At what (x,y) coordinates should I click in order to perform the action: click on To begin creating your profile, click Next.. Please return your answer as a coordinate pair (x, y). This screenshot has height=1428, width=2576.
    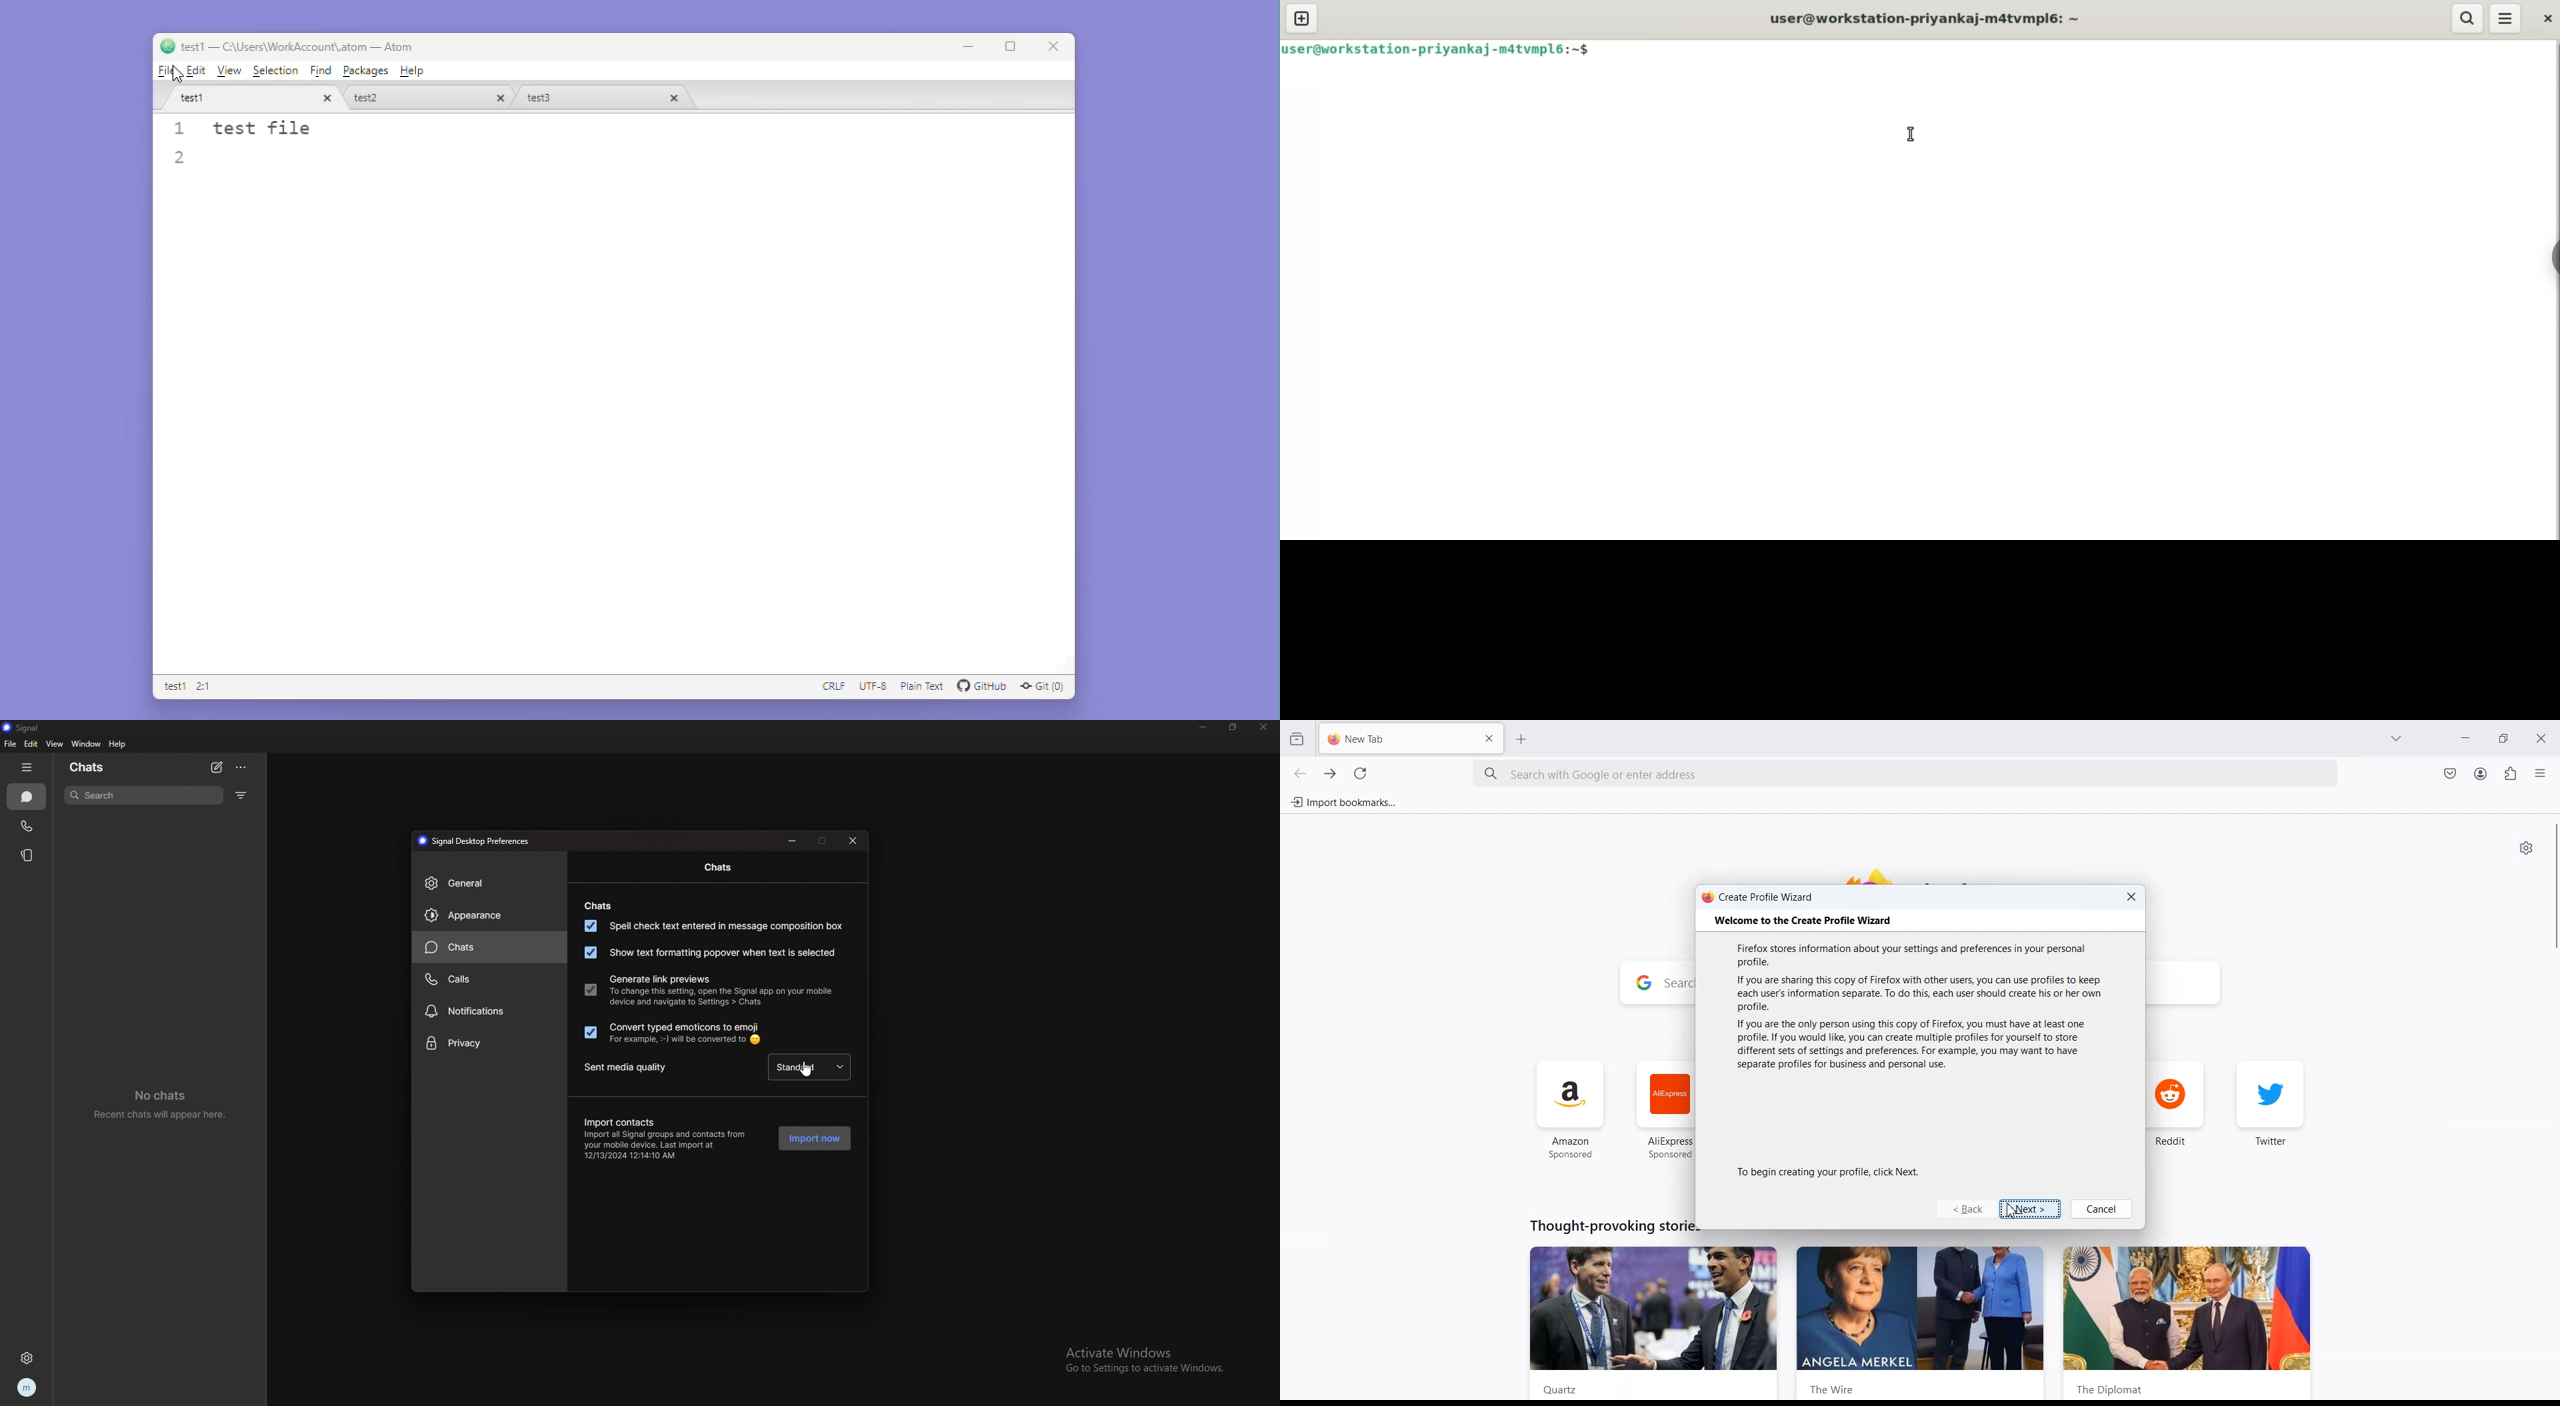
    Looking at the image, I should click on (1825, 1173).